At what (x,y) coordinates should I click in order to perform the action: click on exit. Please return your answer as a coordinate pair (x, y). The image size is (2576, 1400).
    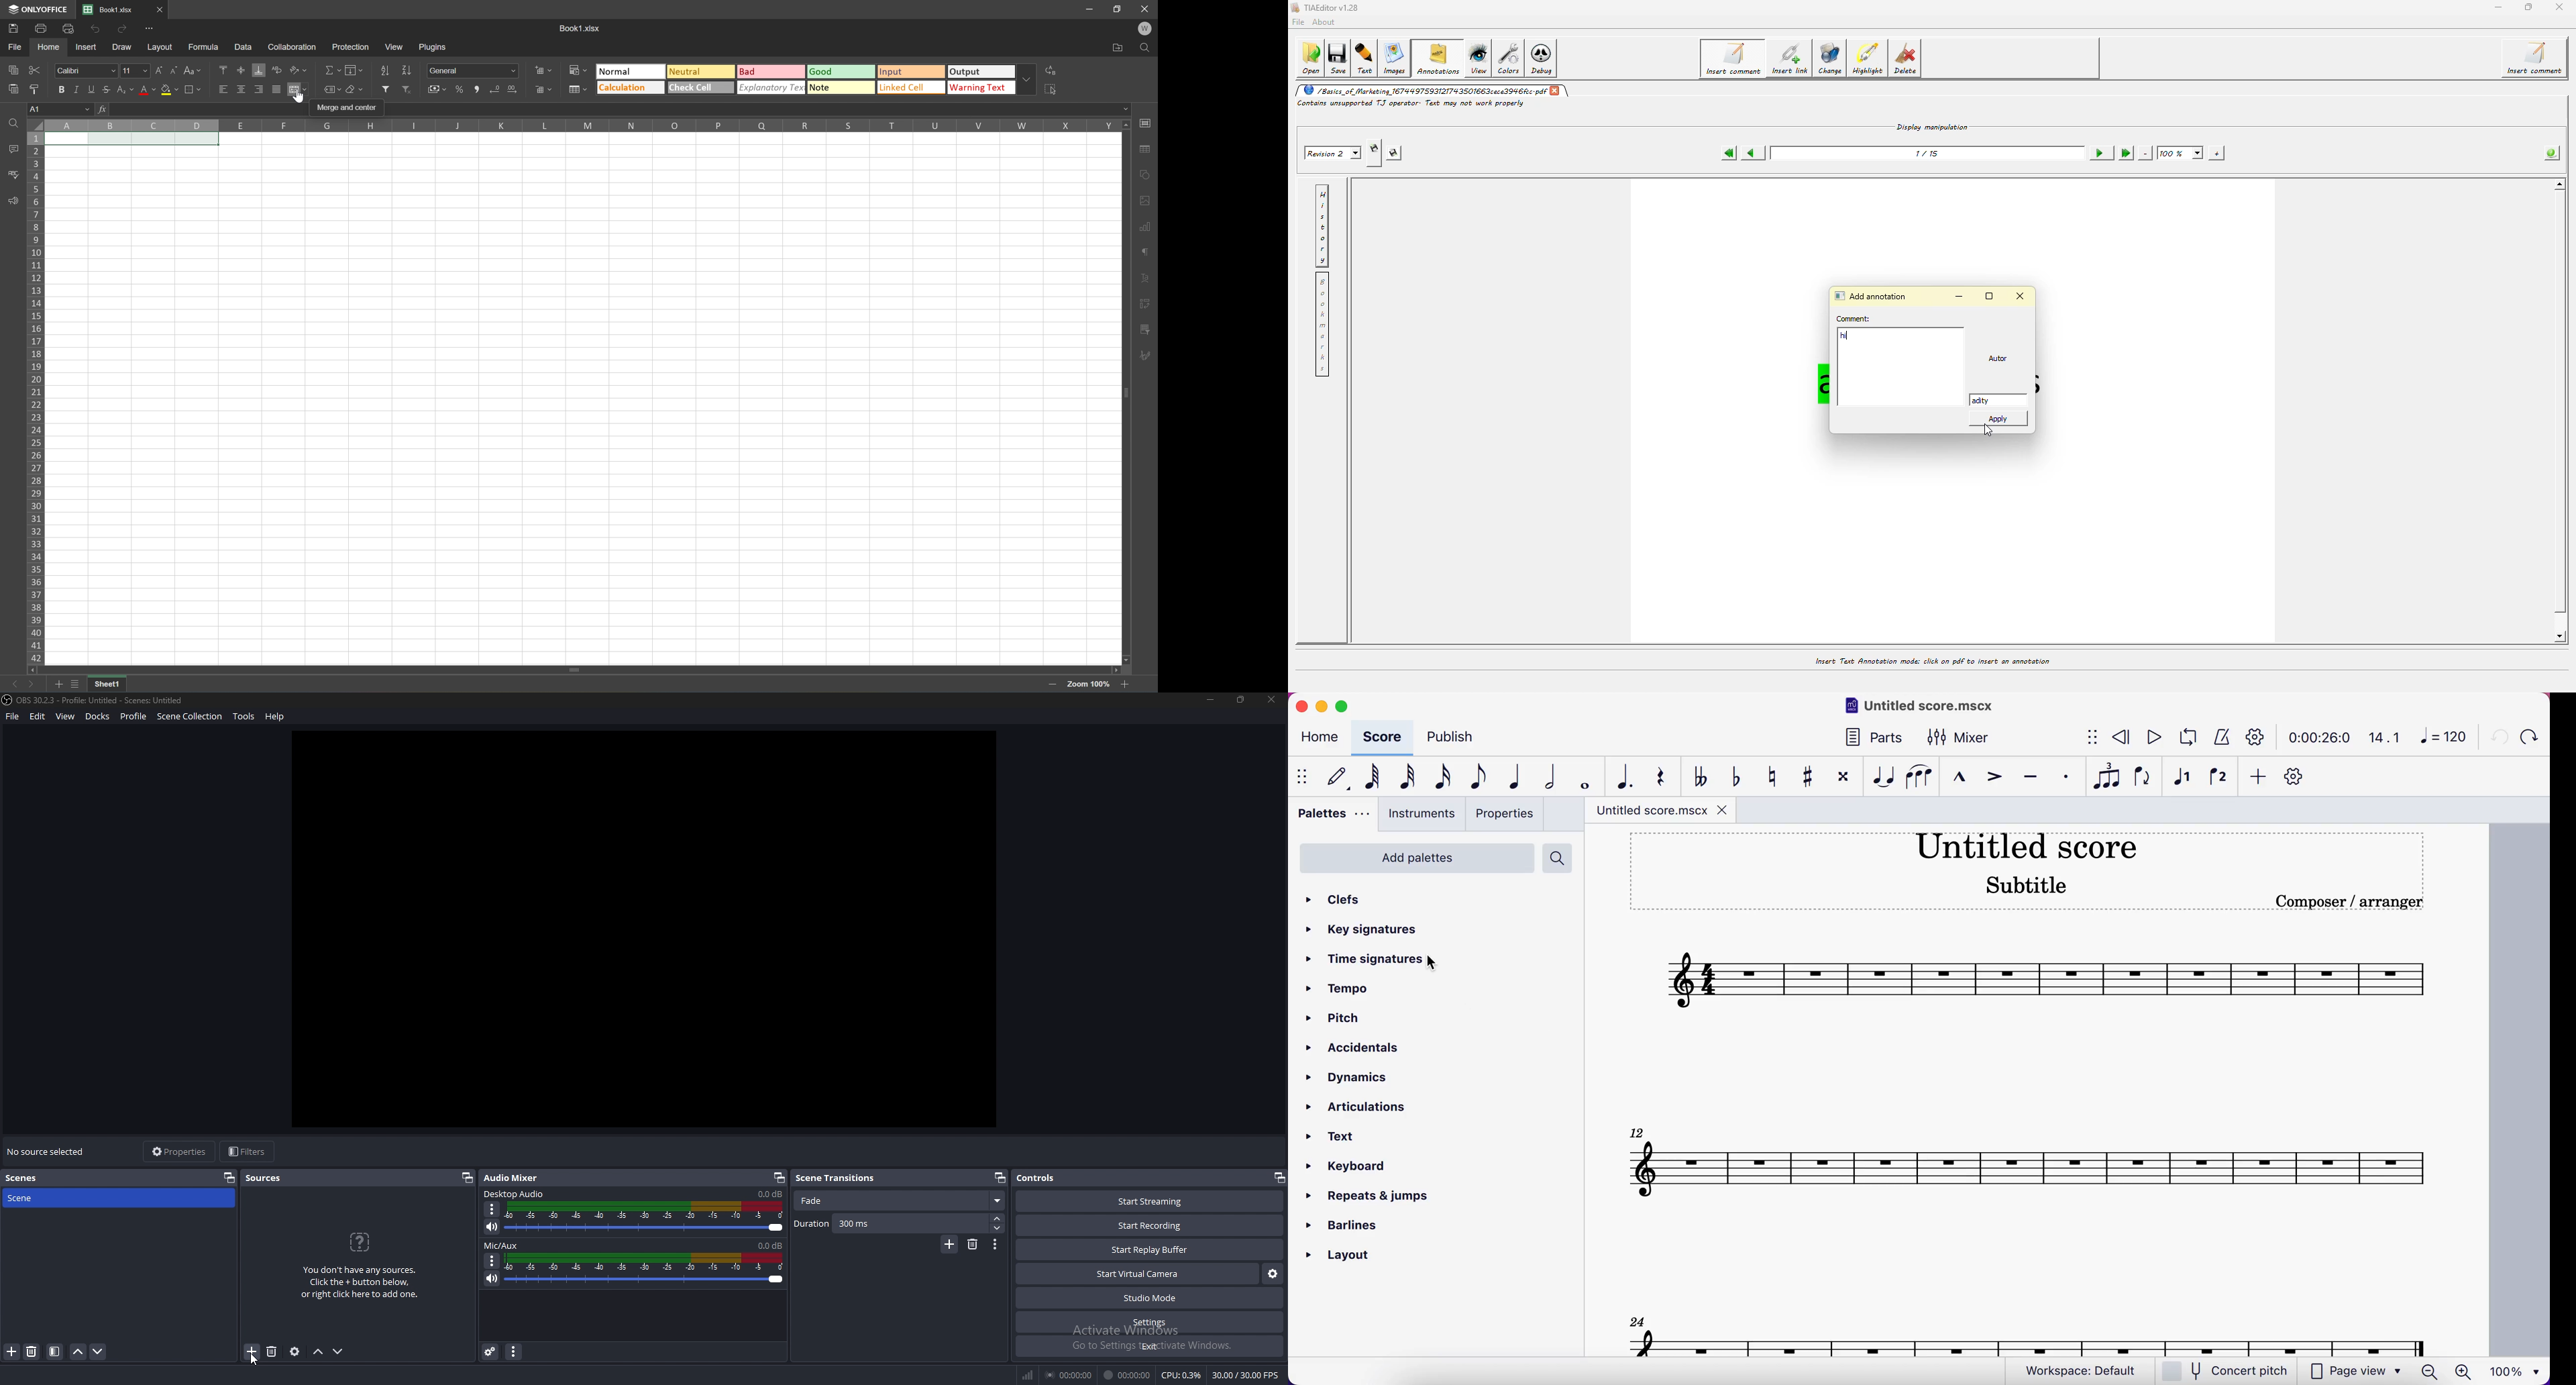
    Looking at the image, I should click on (1148, 1346).